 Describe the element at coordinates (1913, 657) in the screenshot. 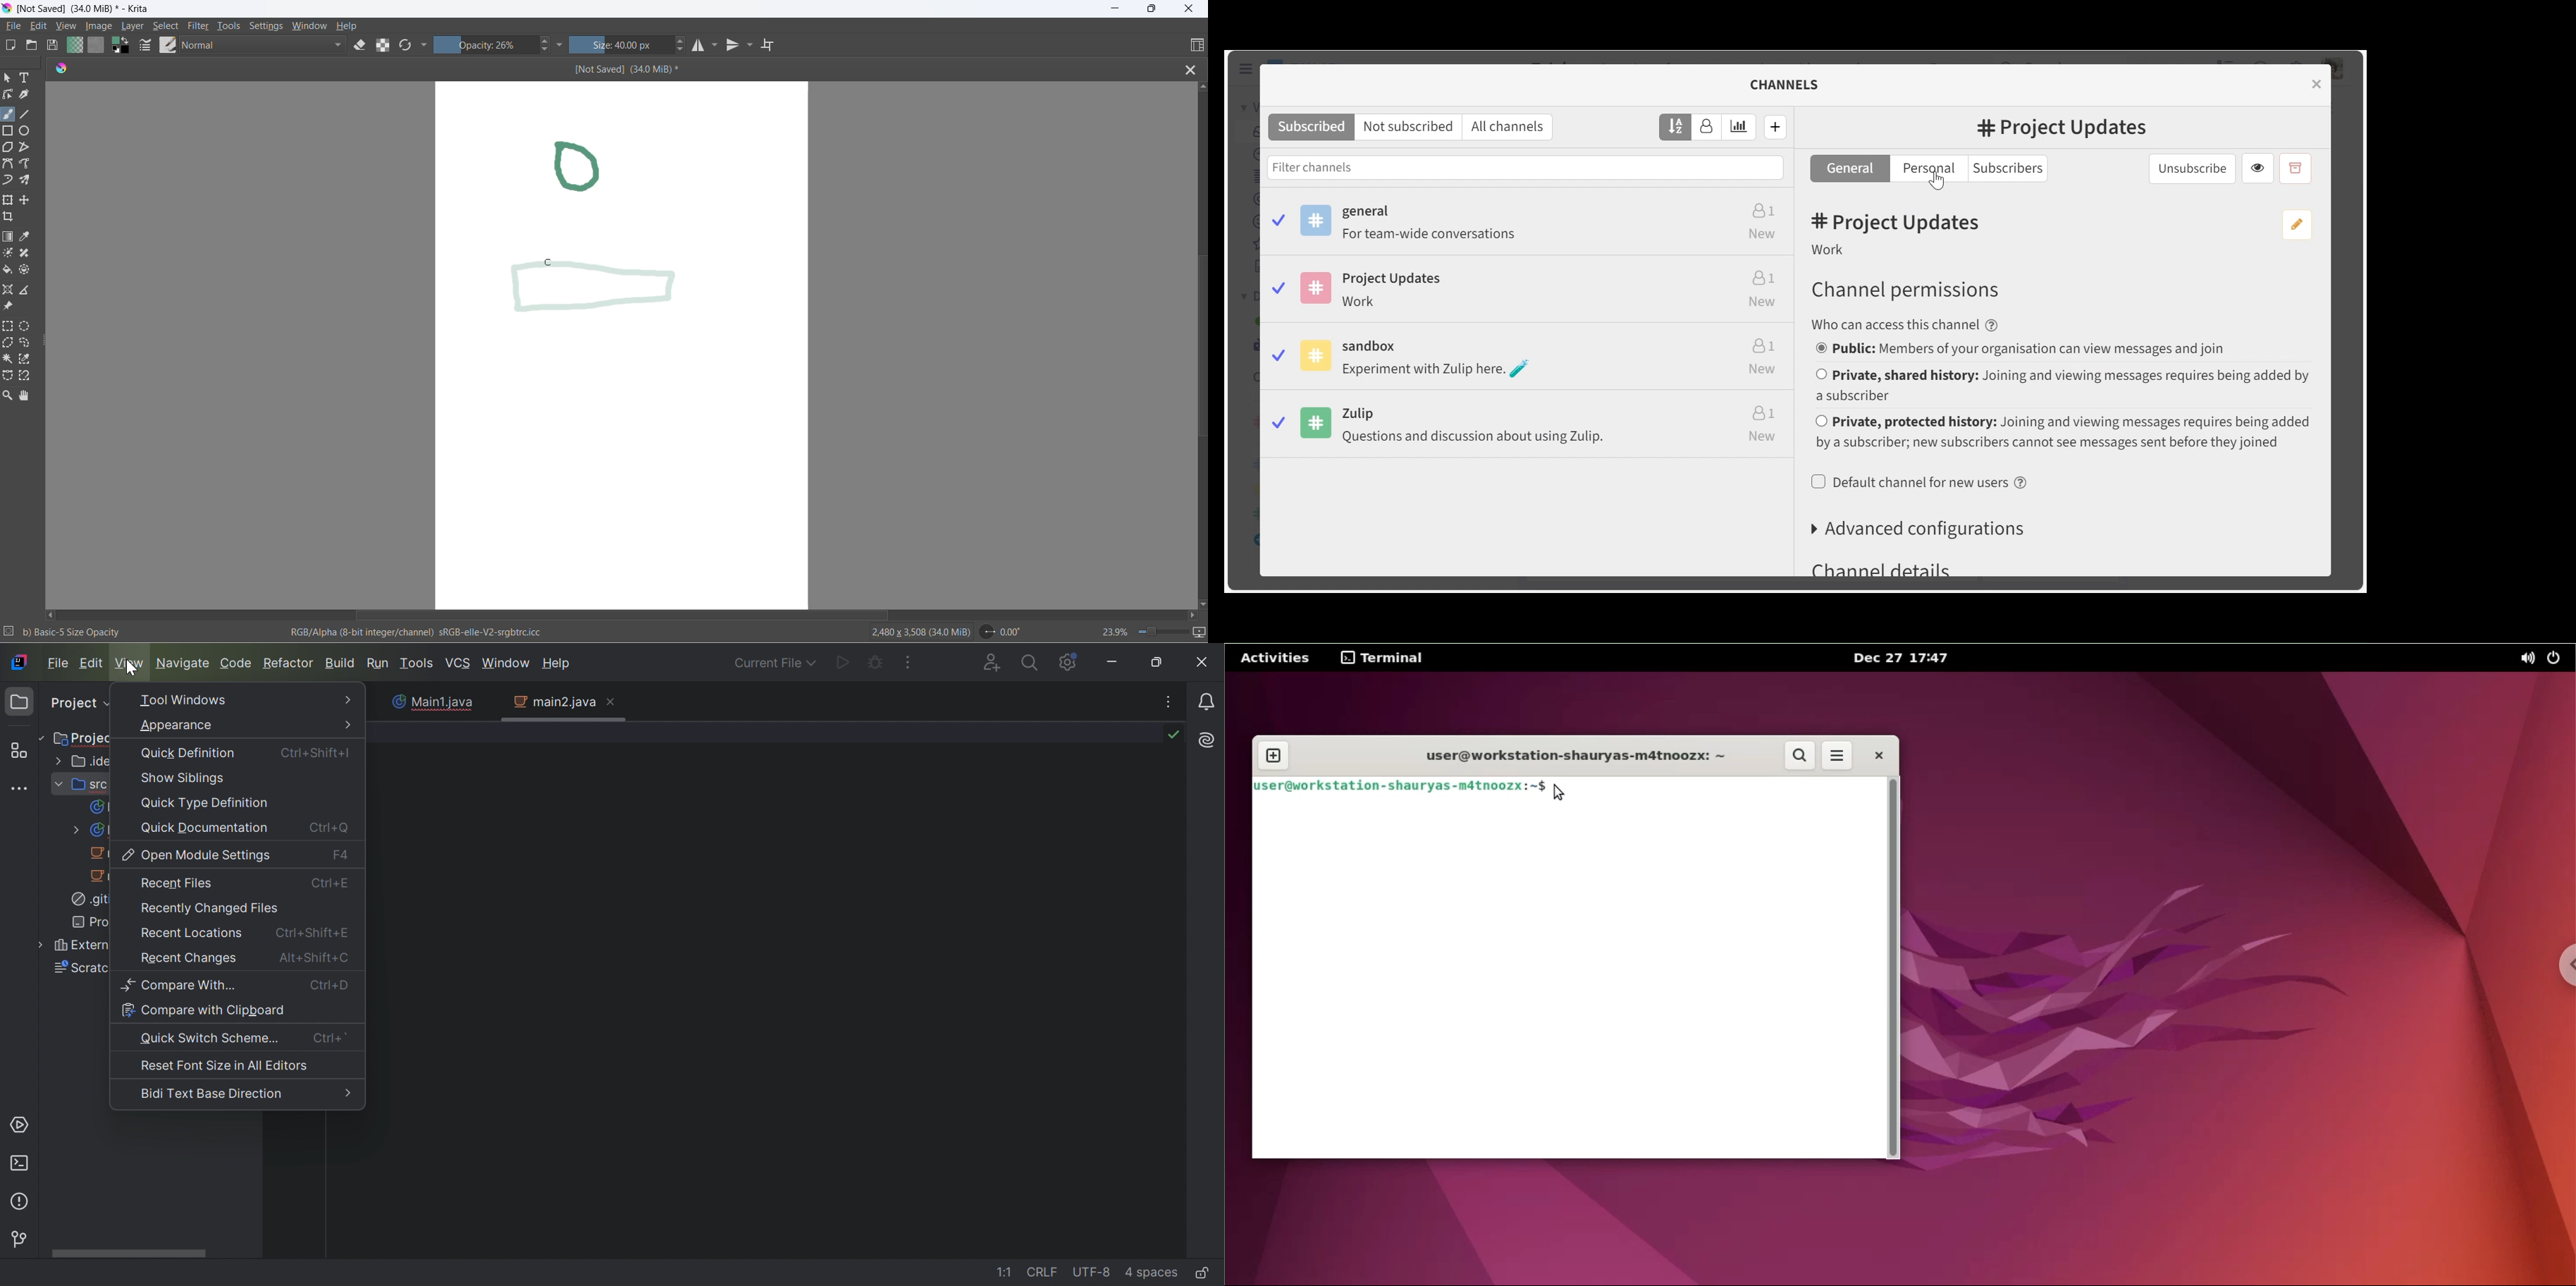

I see `Dec 27 17:47` at that location.